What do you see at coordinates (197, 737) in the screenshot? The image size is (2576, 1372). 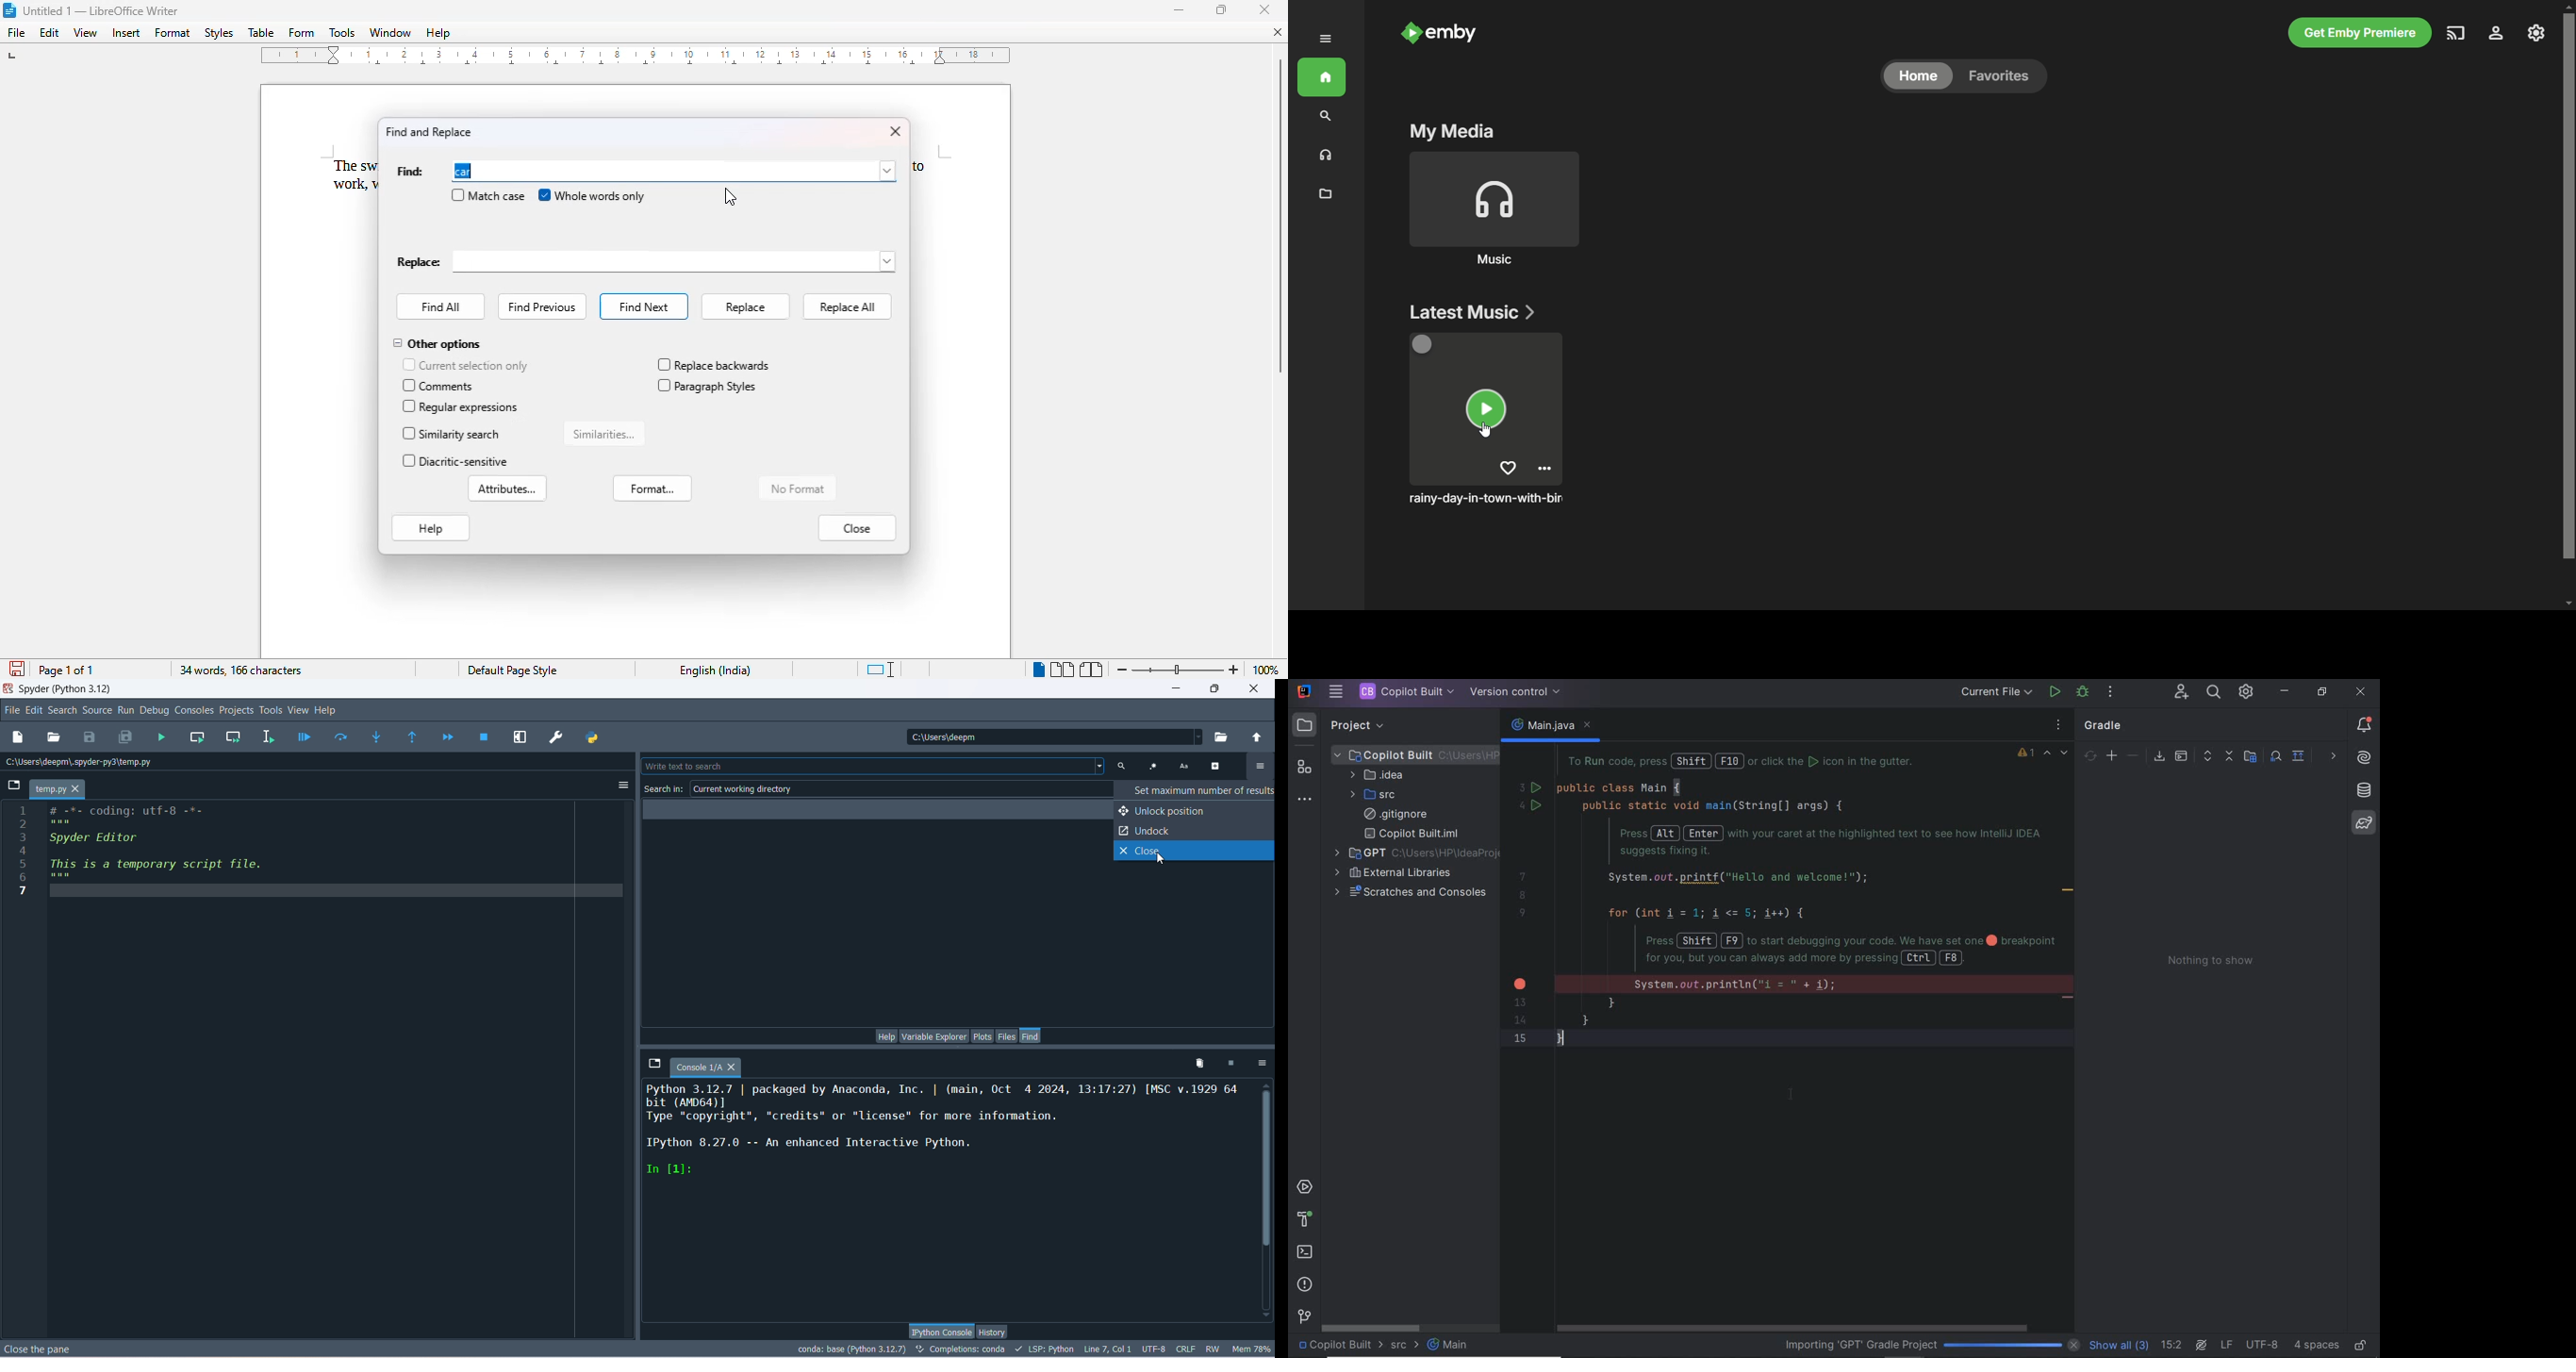 I see `run current cell` at bounding box center [197, 737].